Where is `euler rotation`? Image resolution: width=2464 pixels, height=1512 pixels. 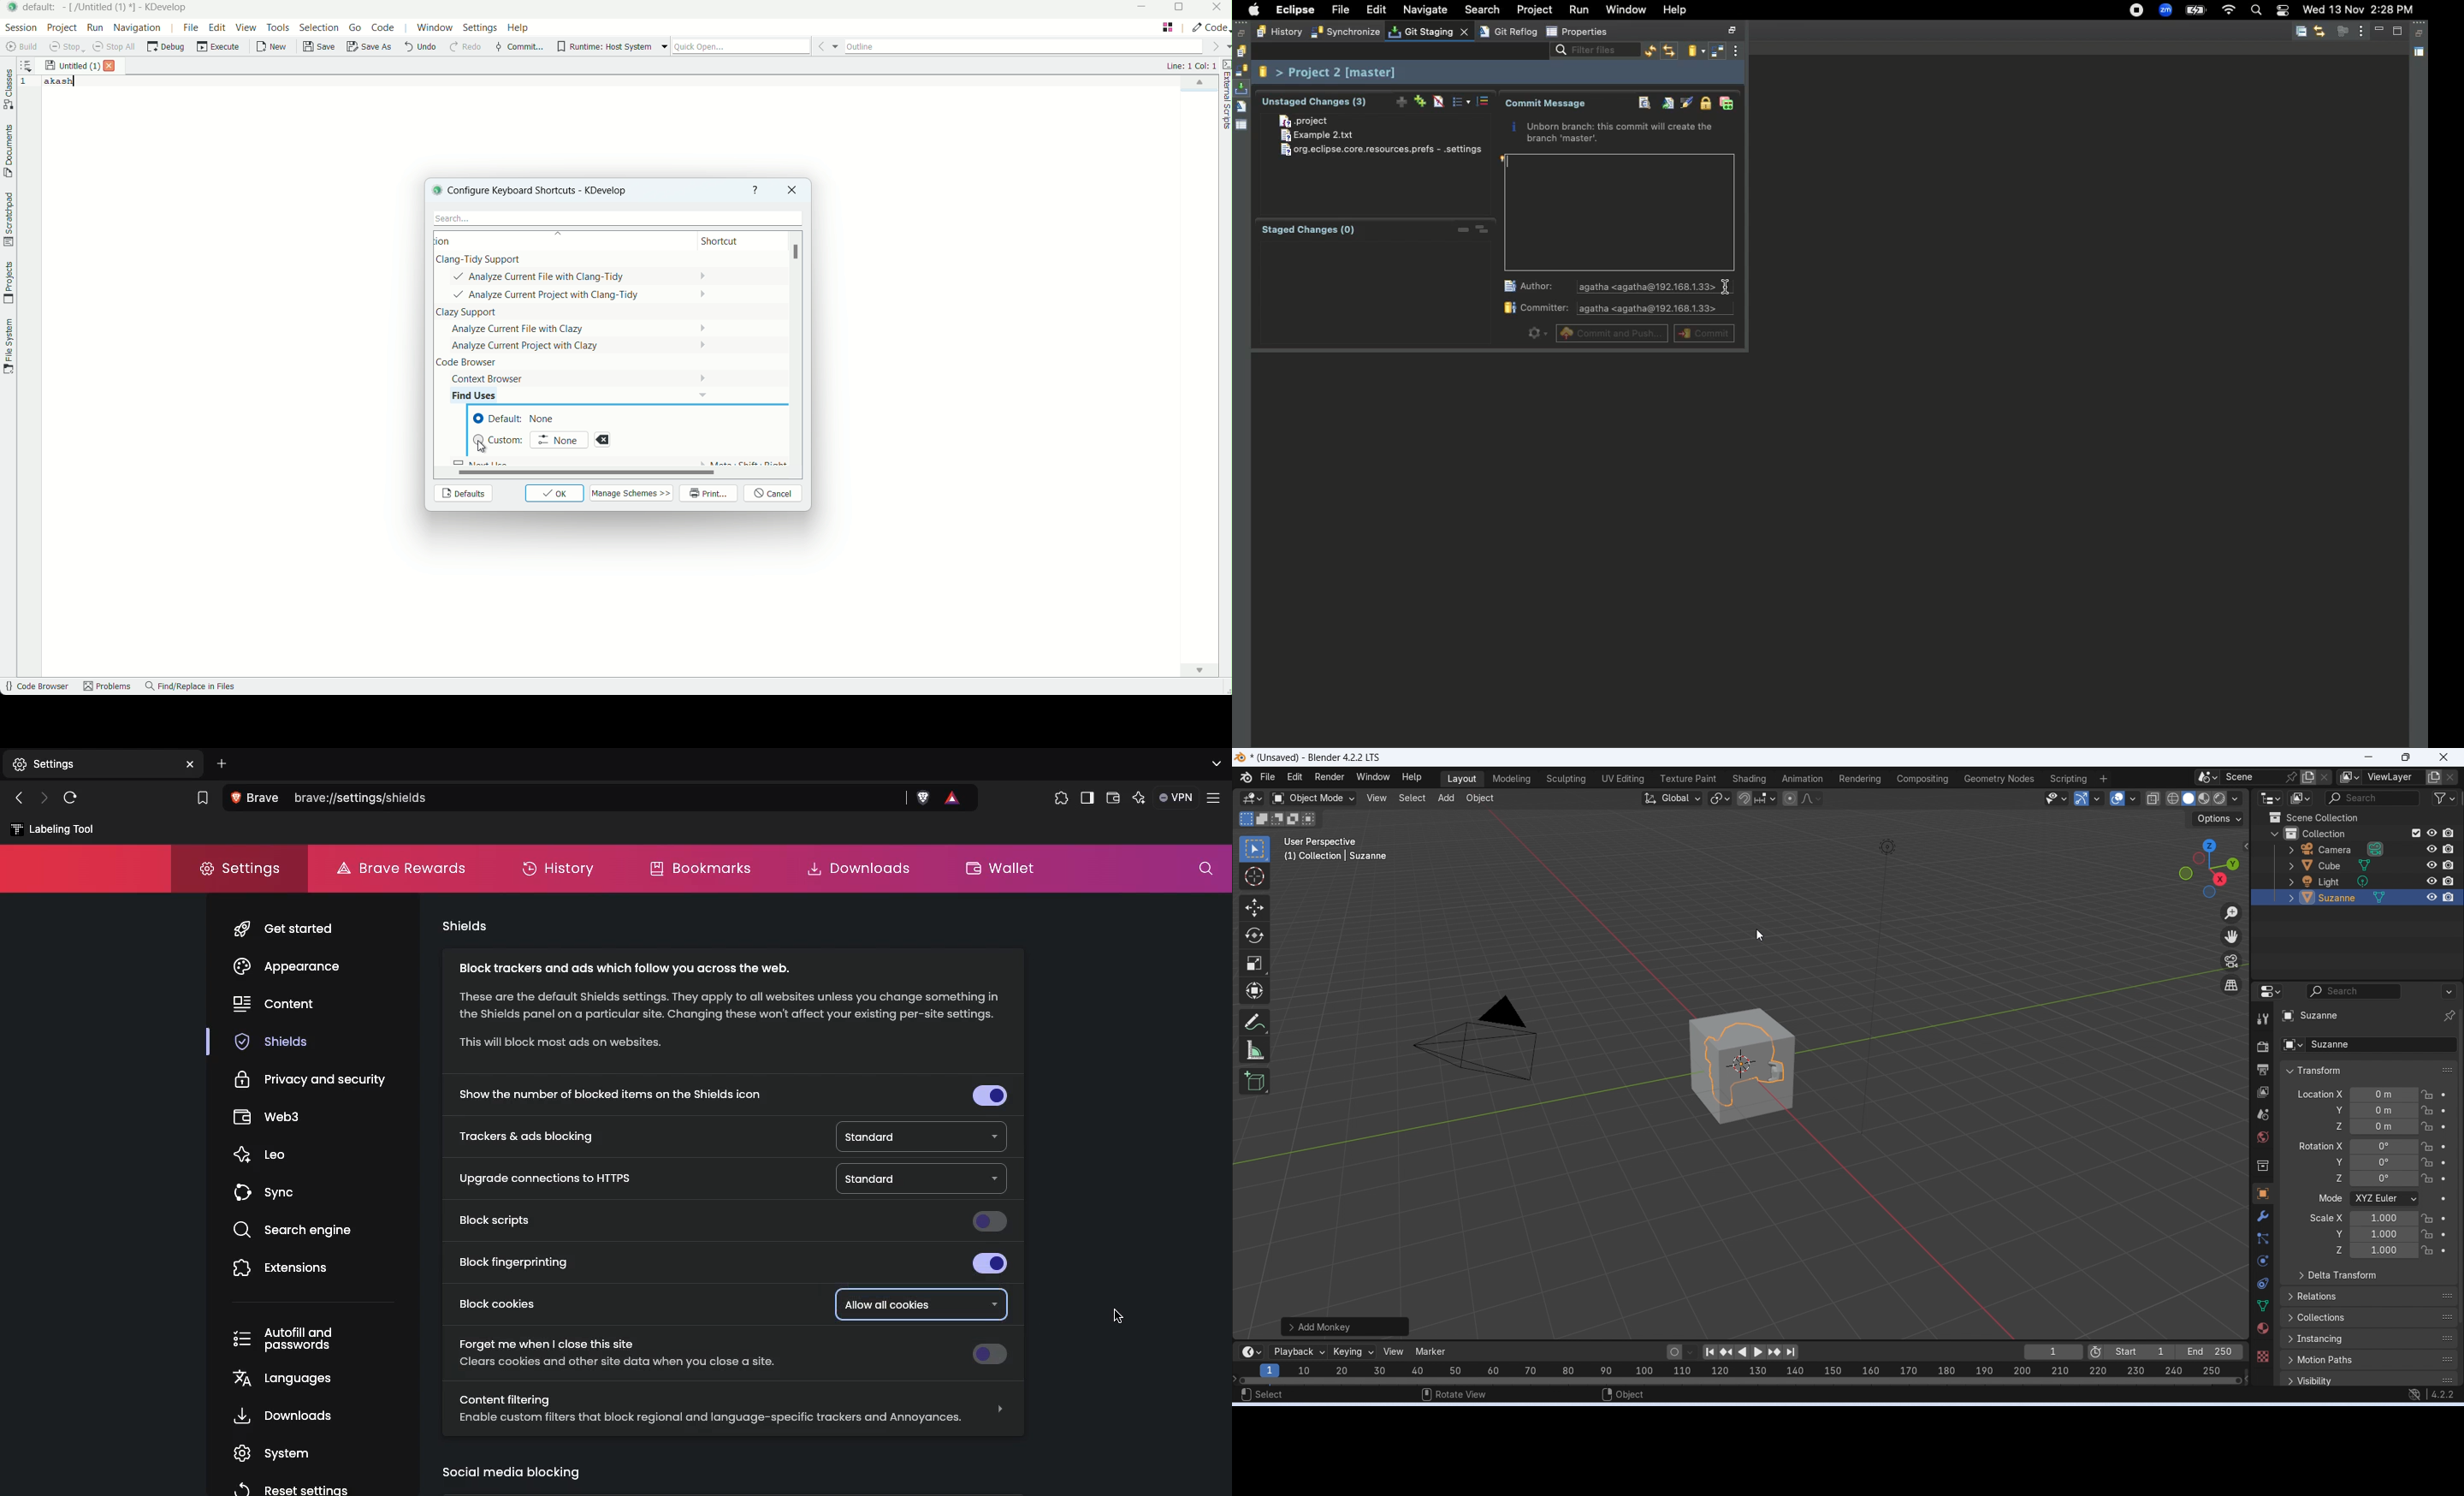 euler rotation is located at coordinates (2384, 1147).